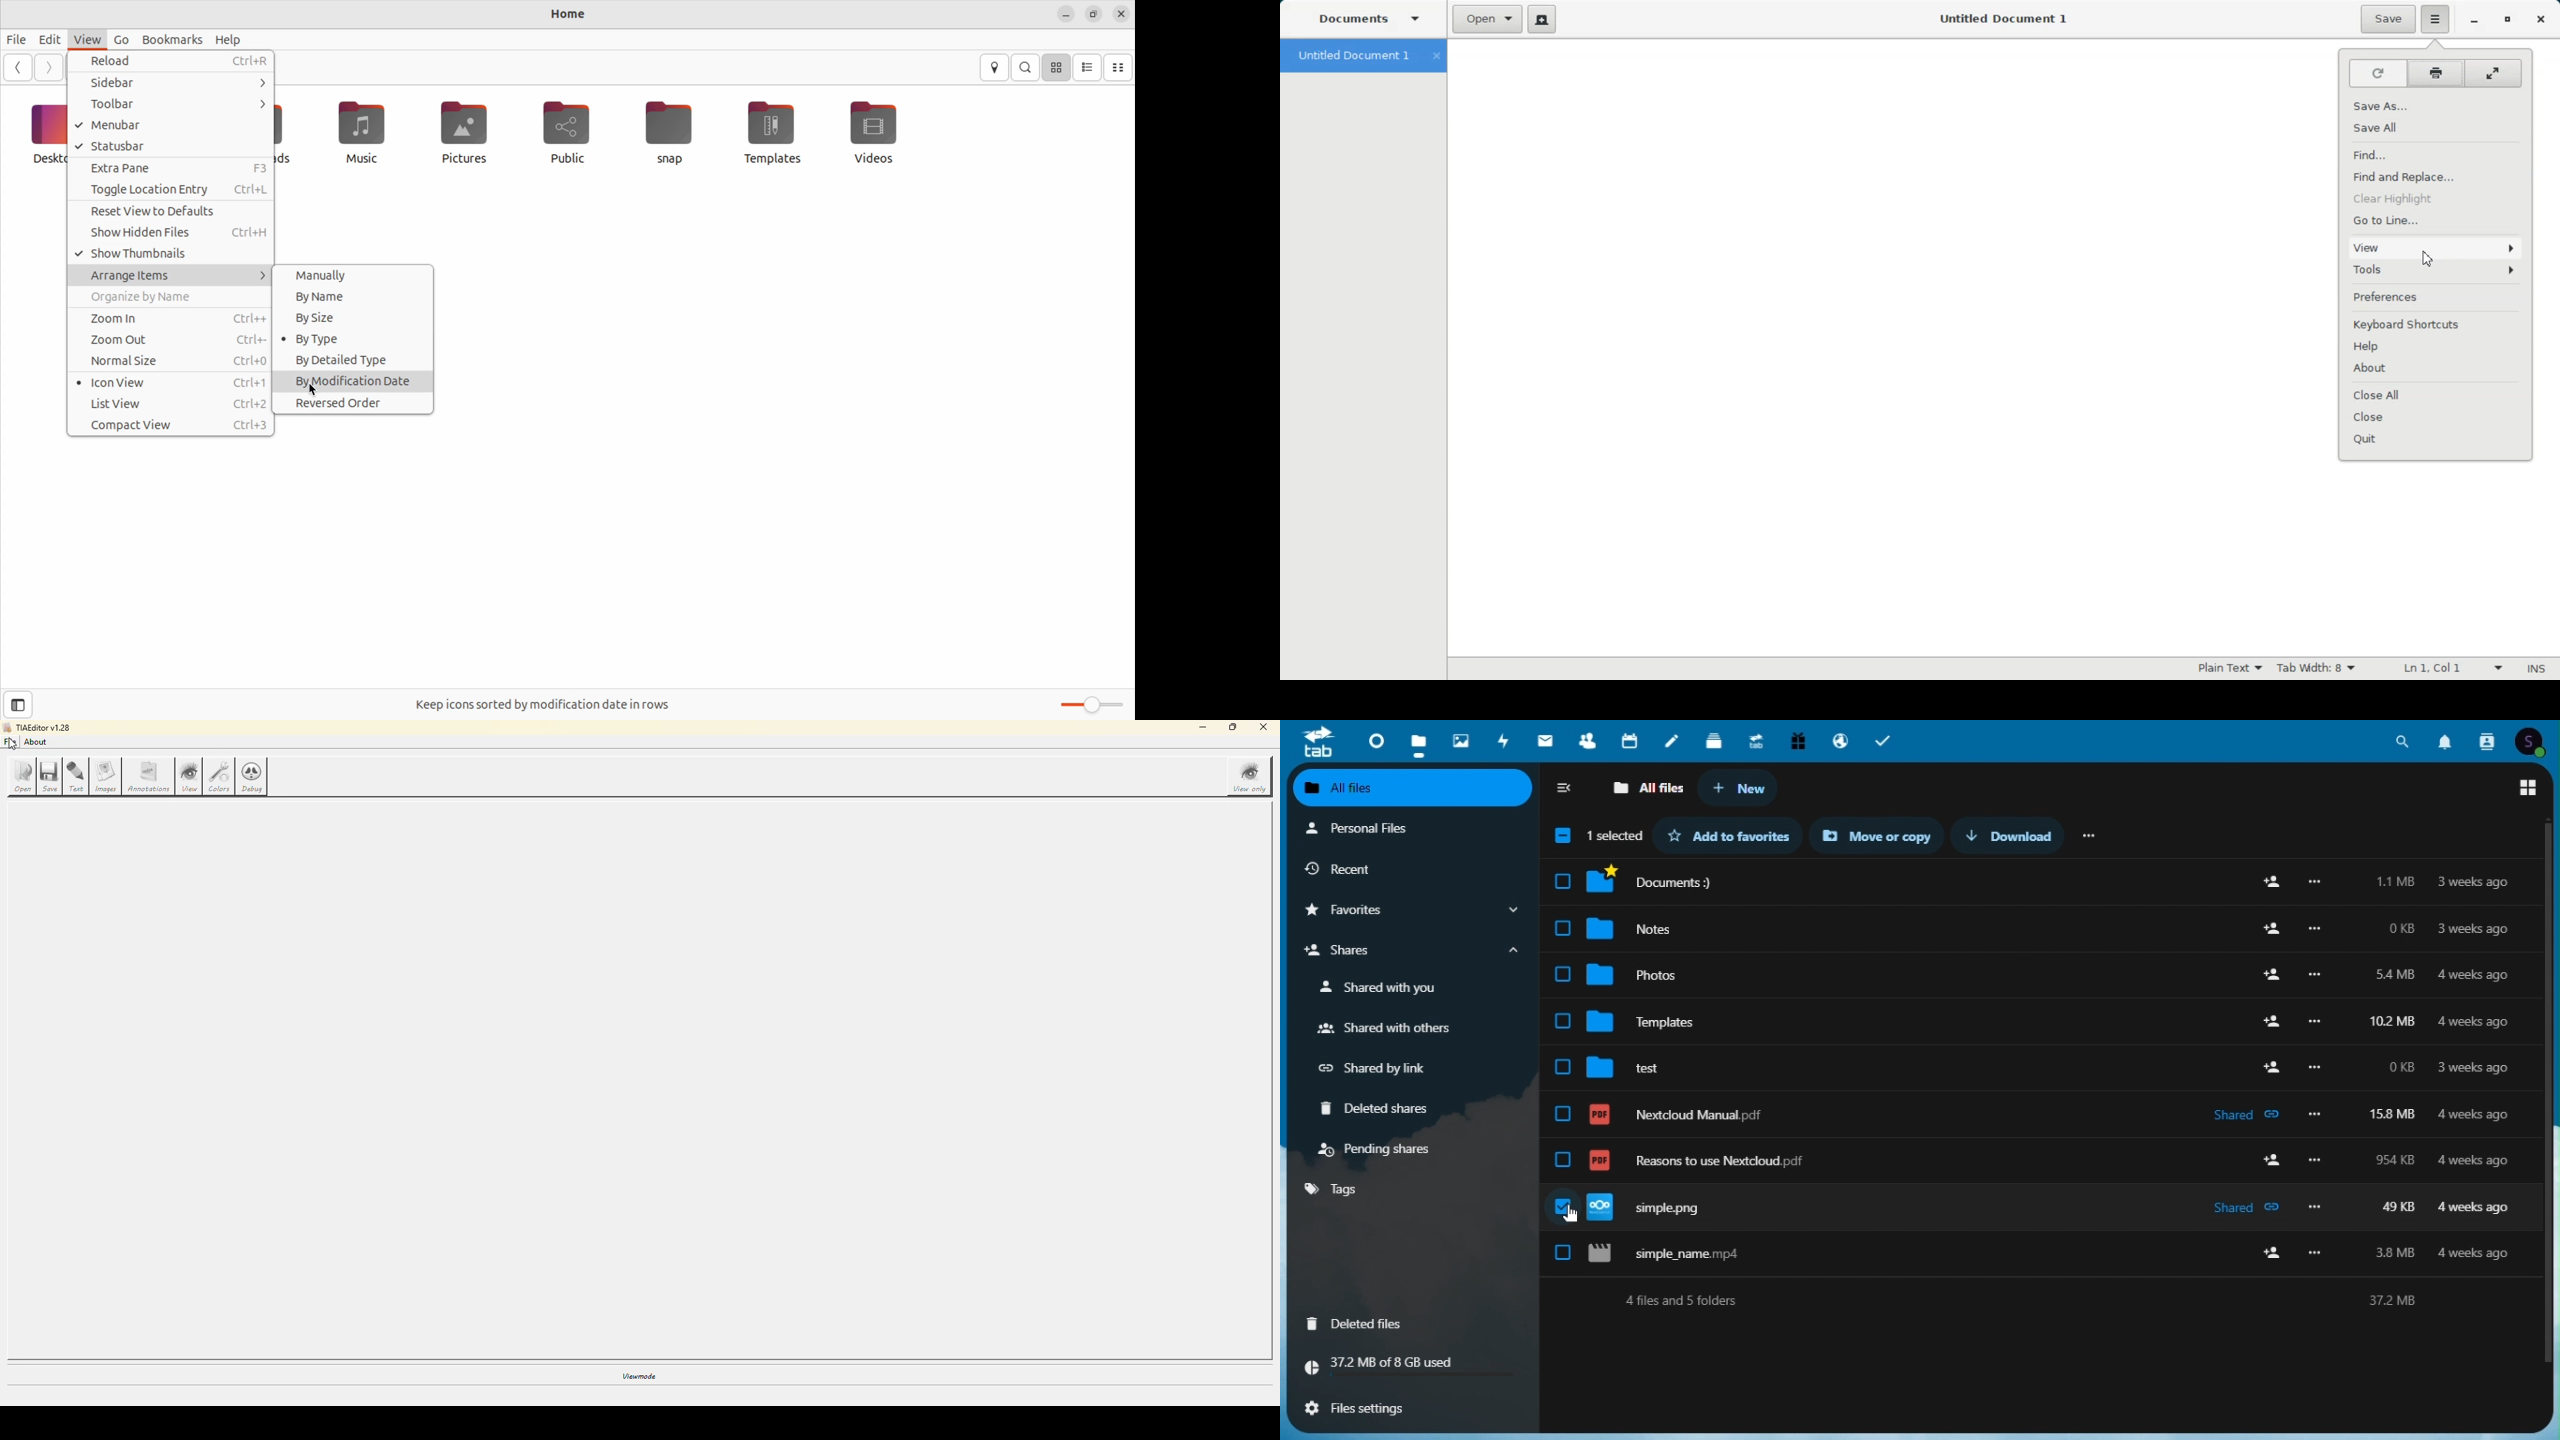 The width and height of the screenshot is (2576, 1456). Describe the element at coordinates (2041, 924) in the screenshot. I see `Notes  0KB  3weeksago` at that location.